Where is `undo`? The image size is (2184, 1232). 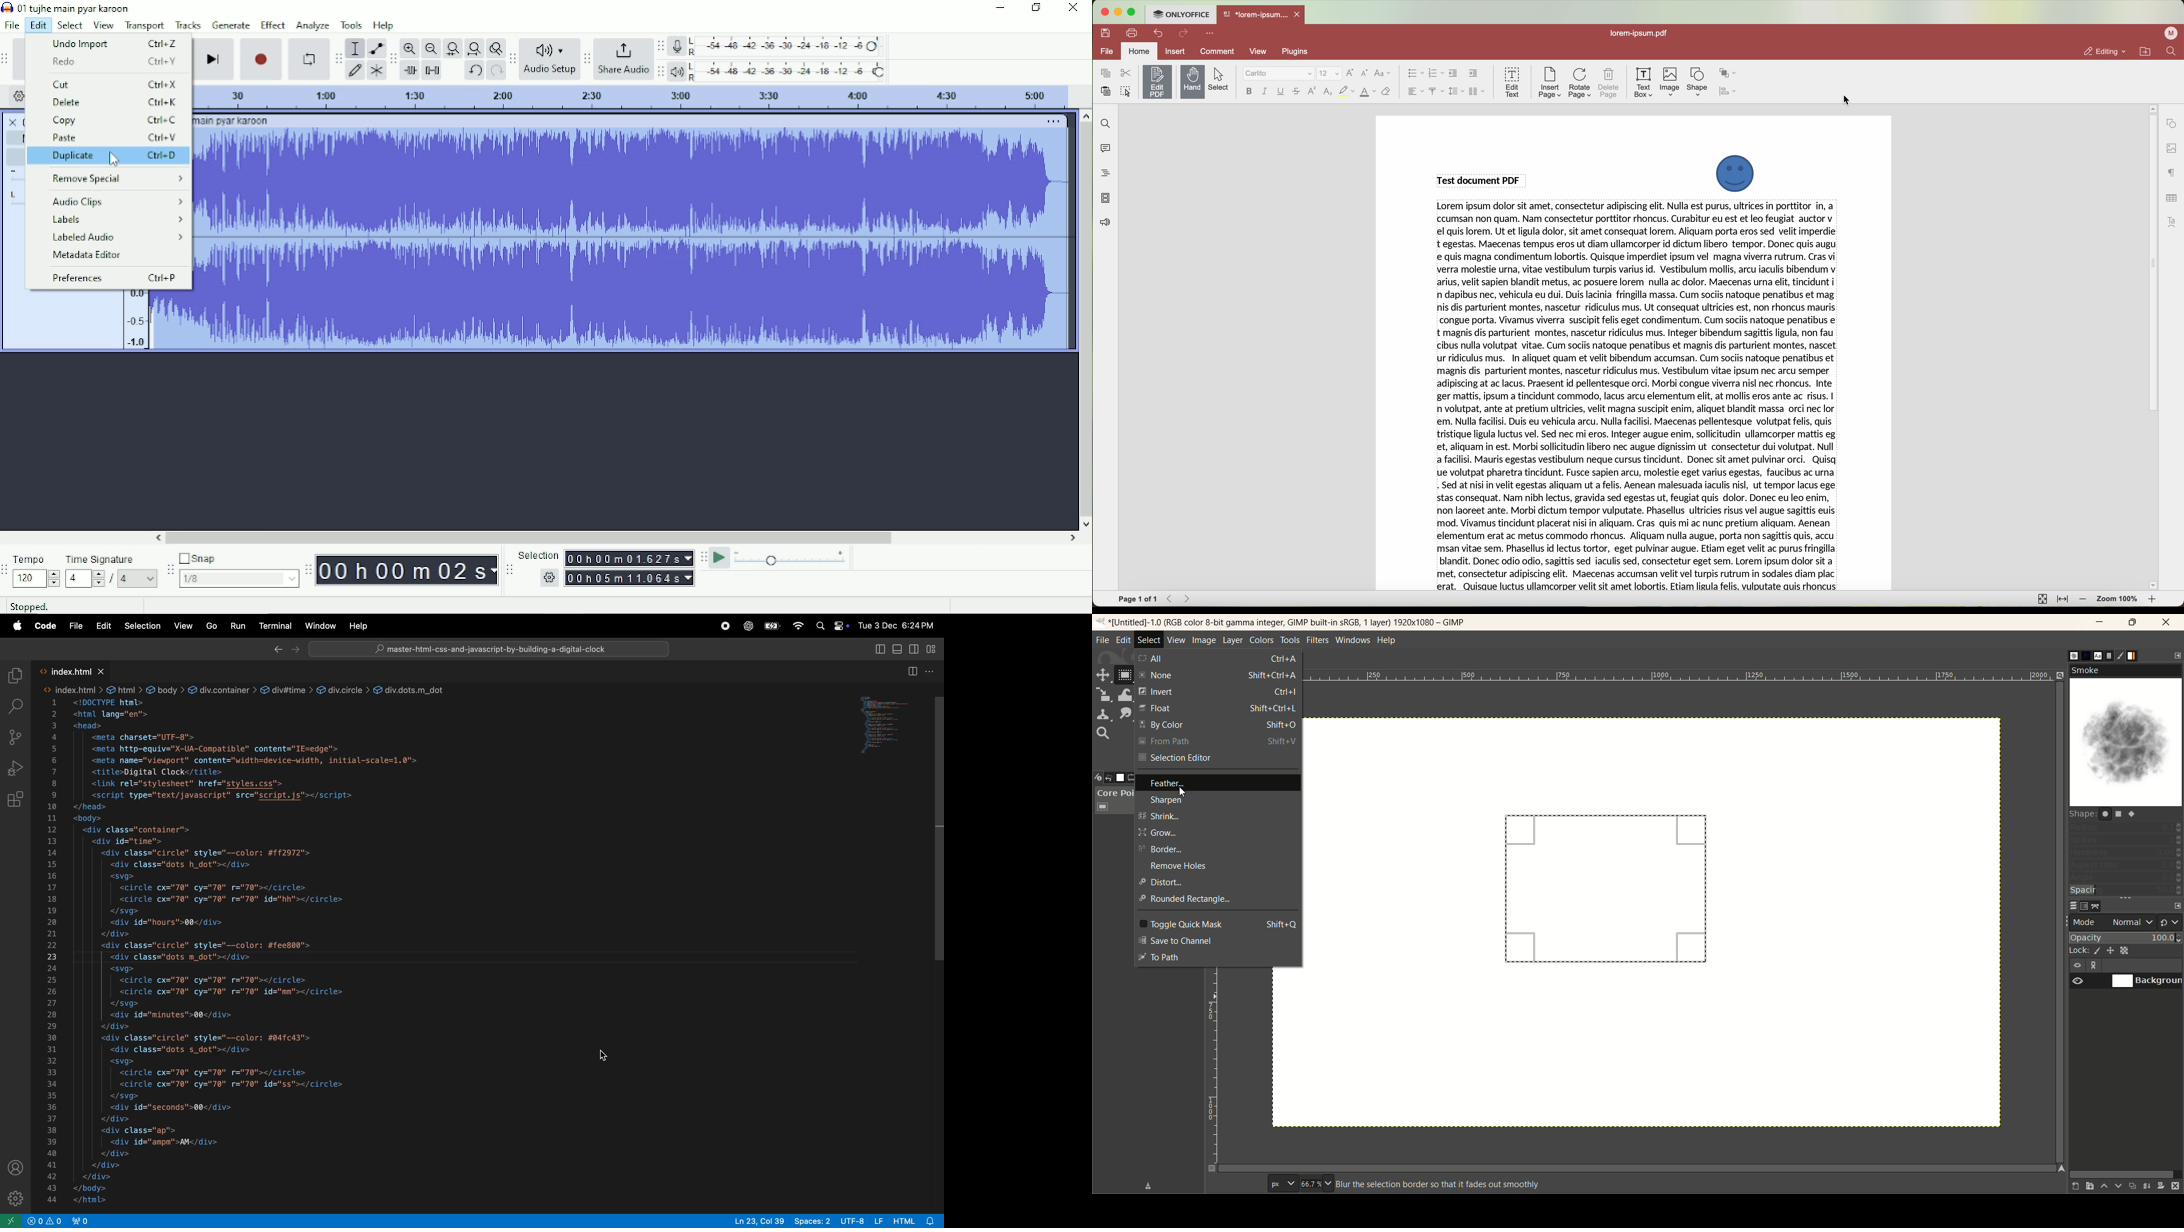
undo is located at coordinates (1160, 32).